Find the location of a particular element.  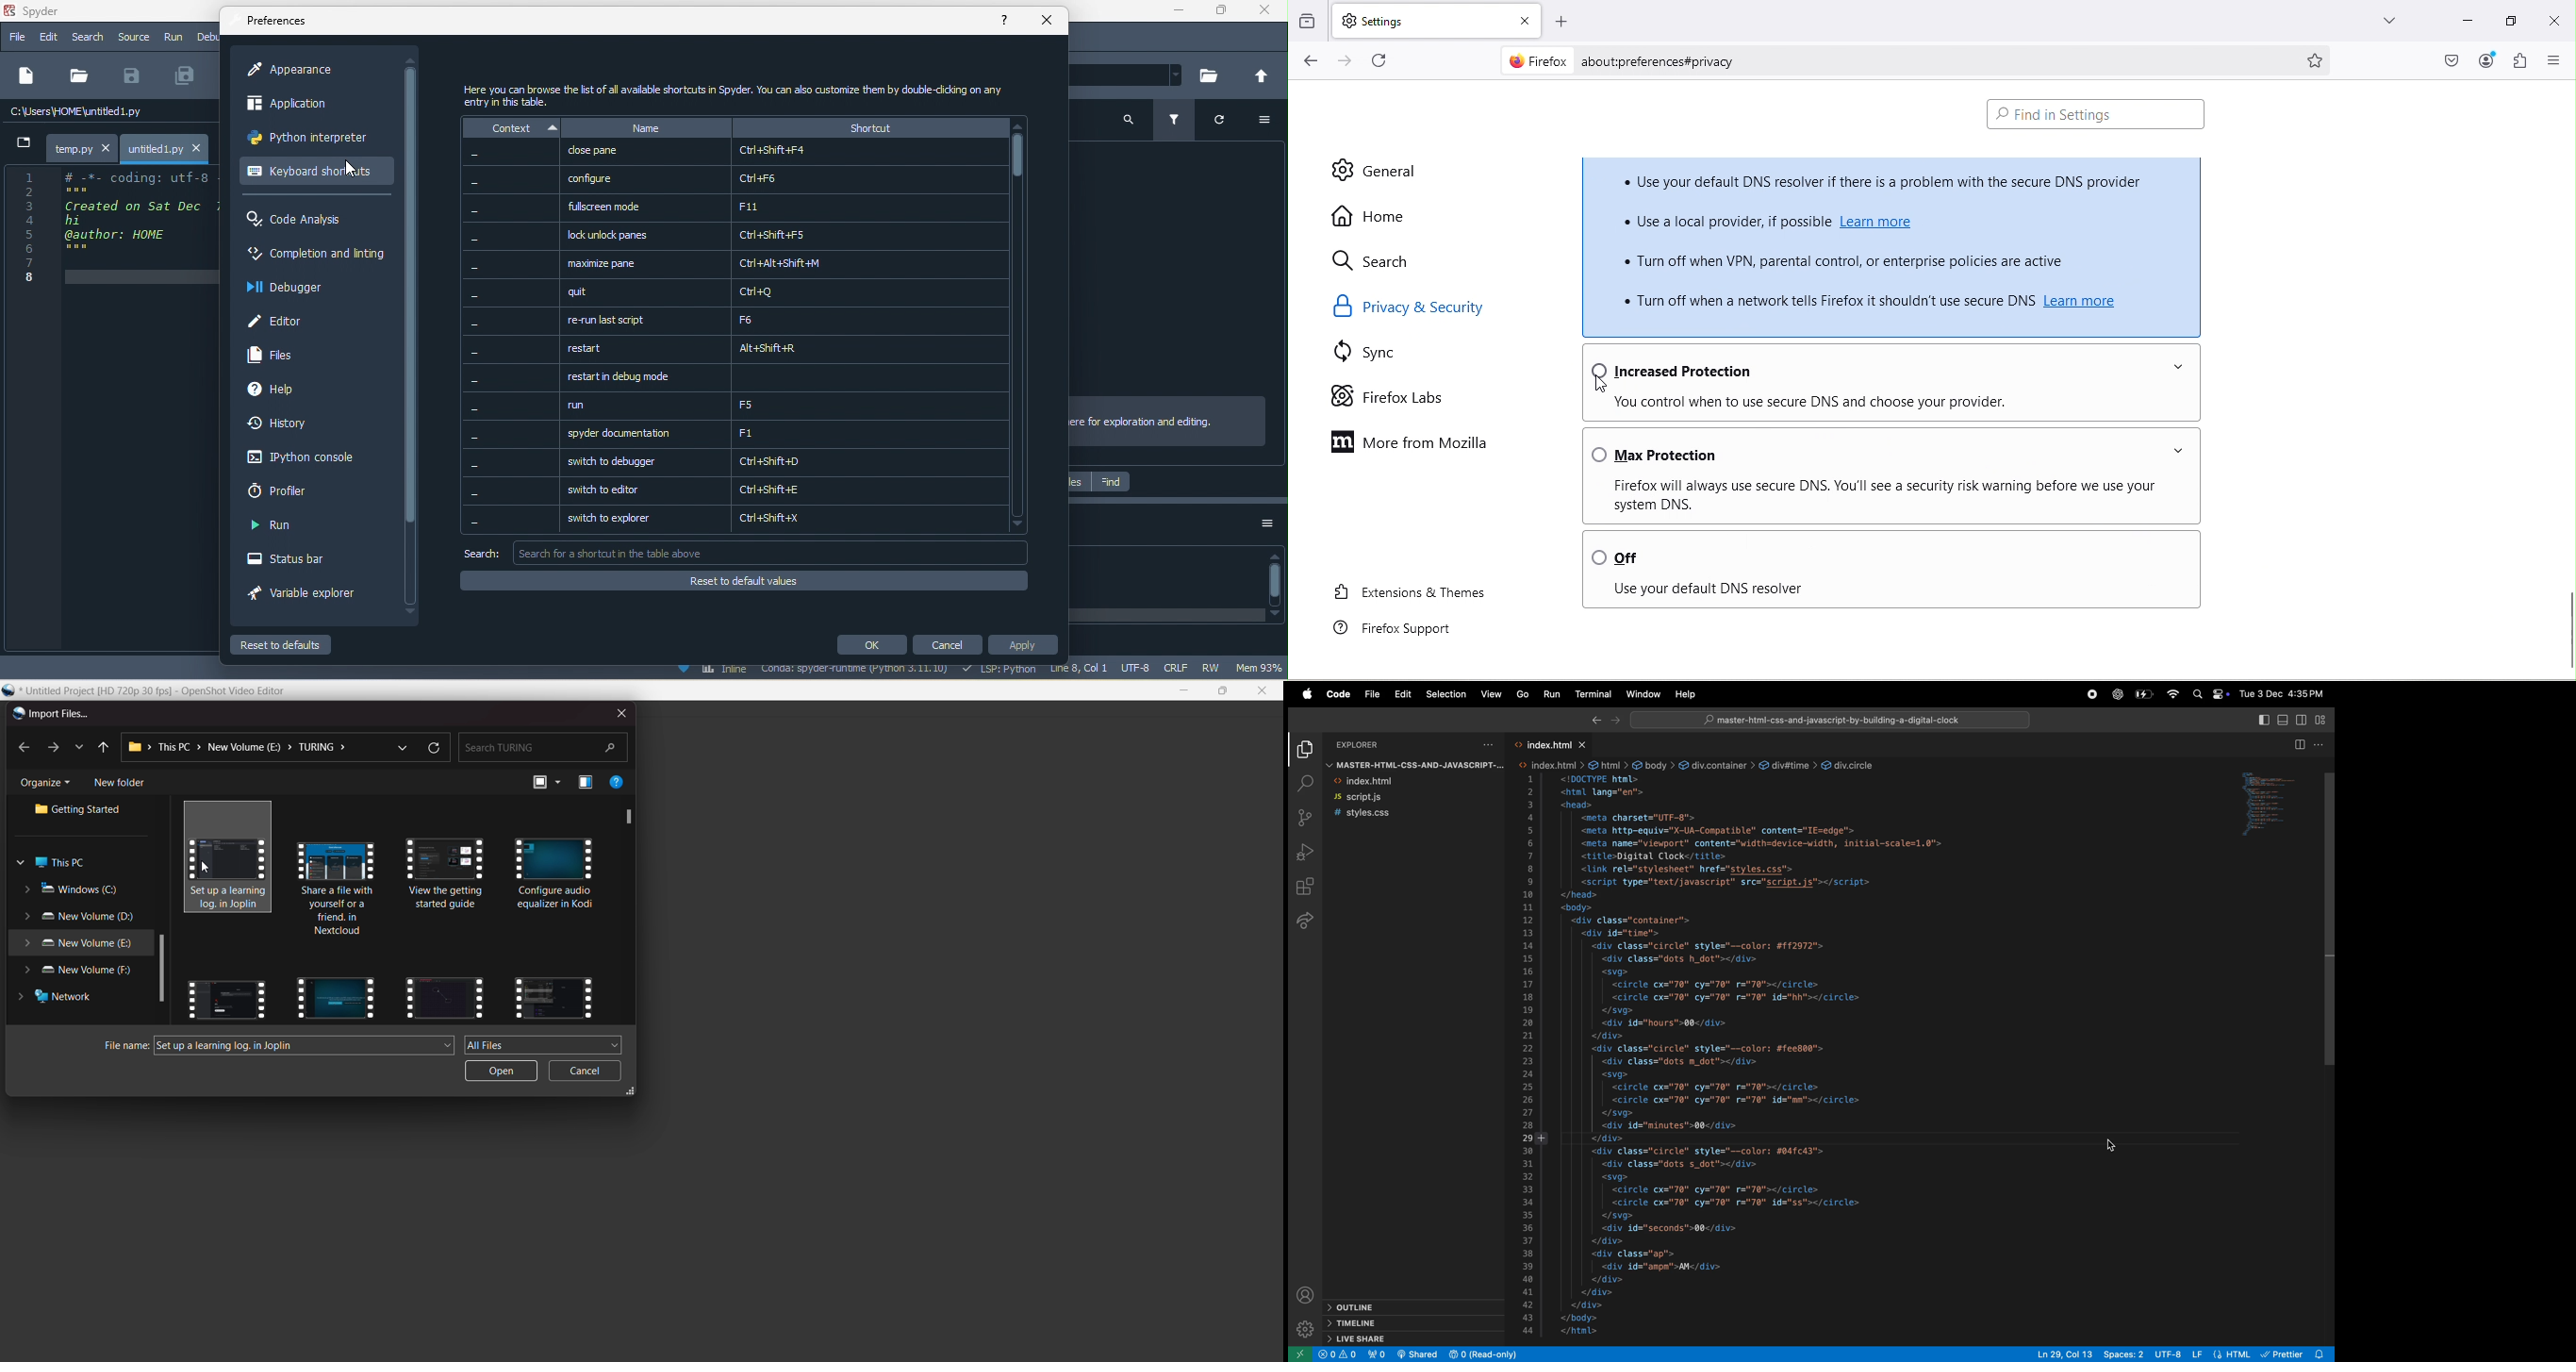

run code in the editor or python console to see any global variables isted herefor exploration and editing is located at coordinates (1170, 421).